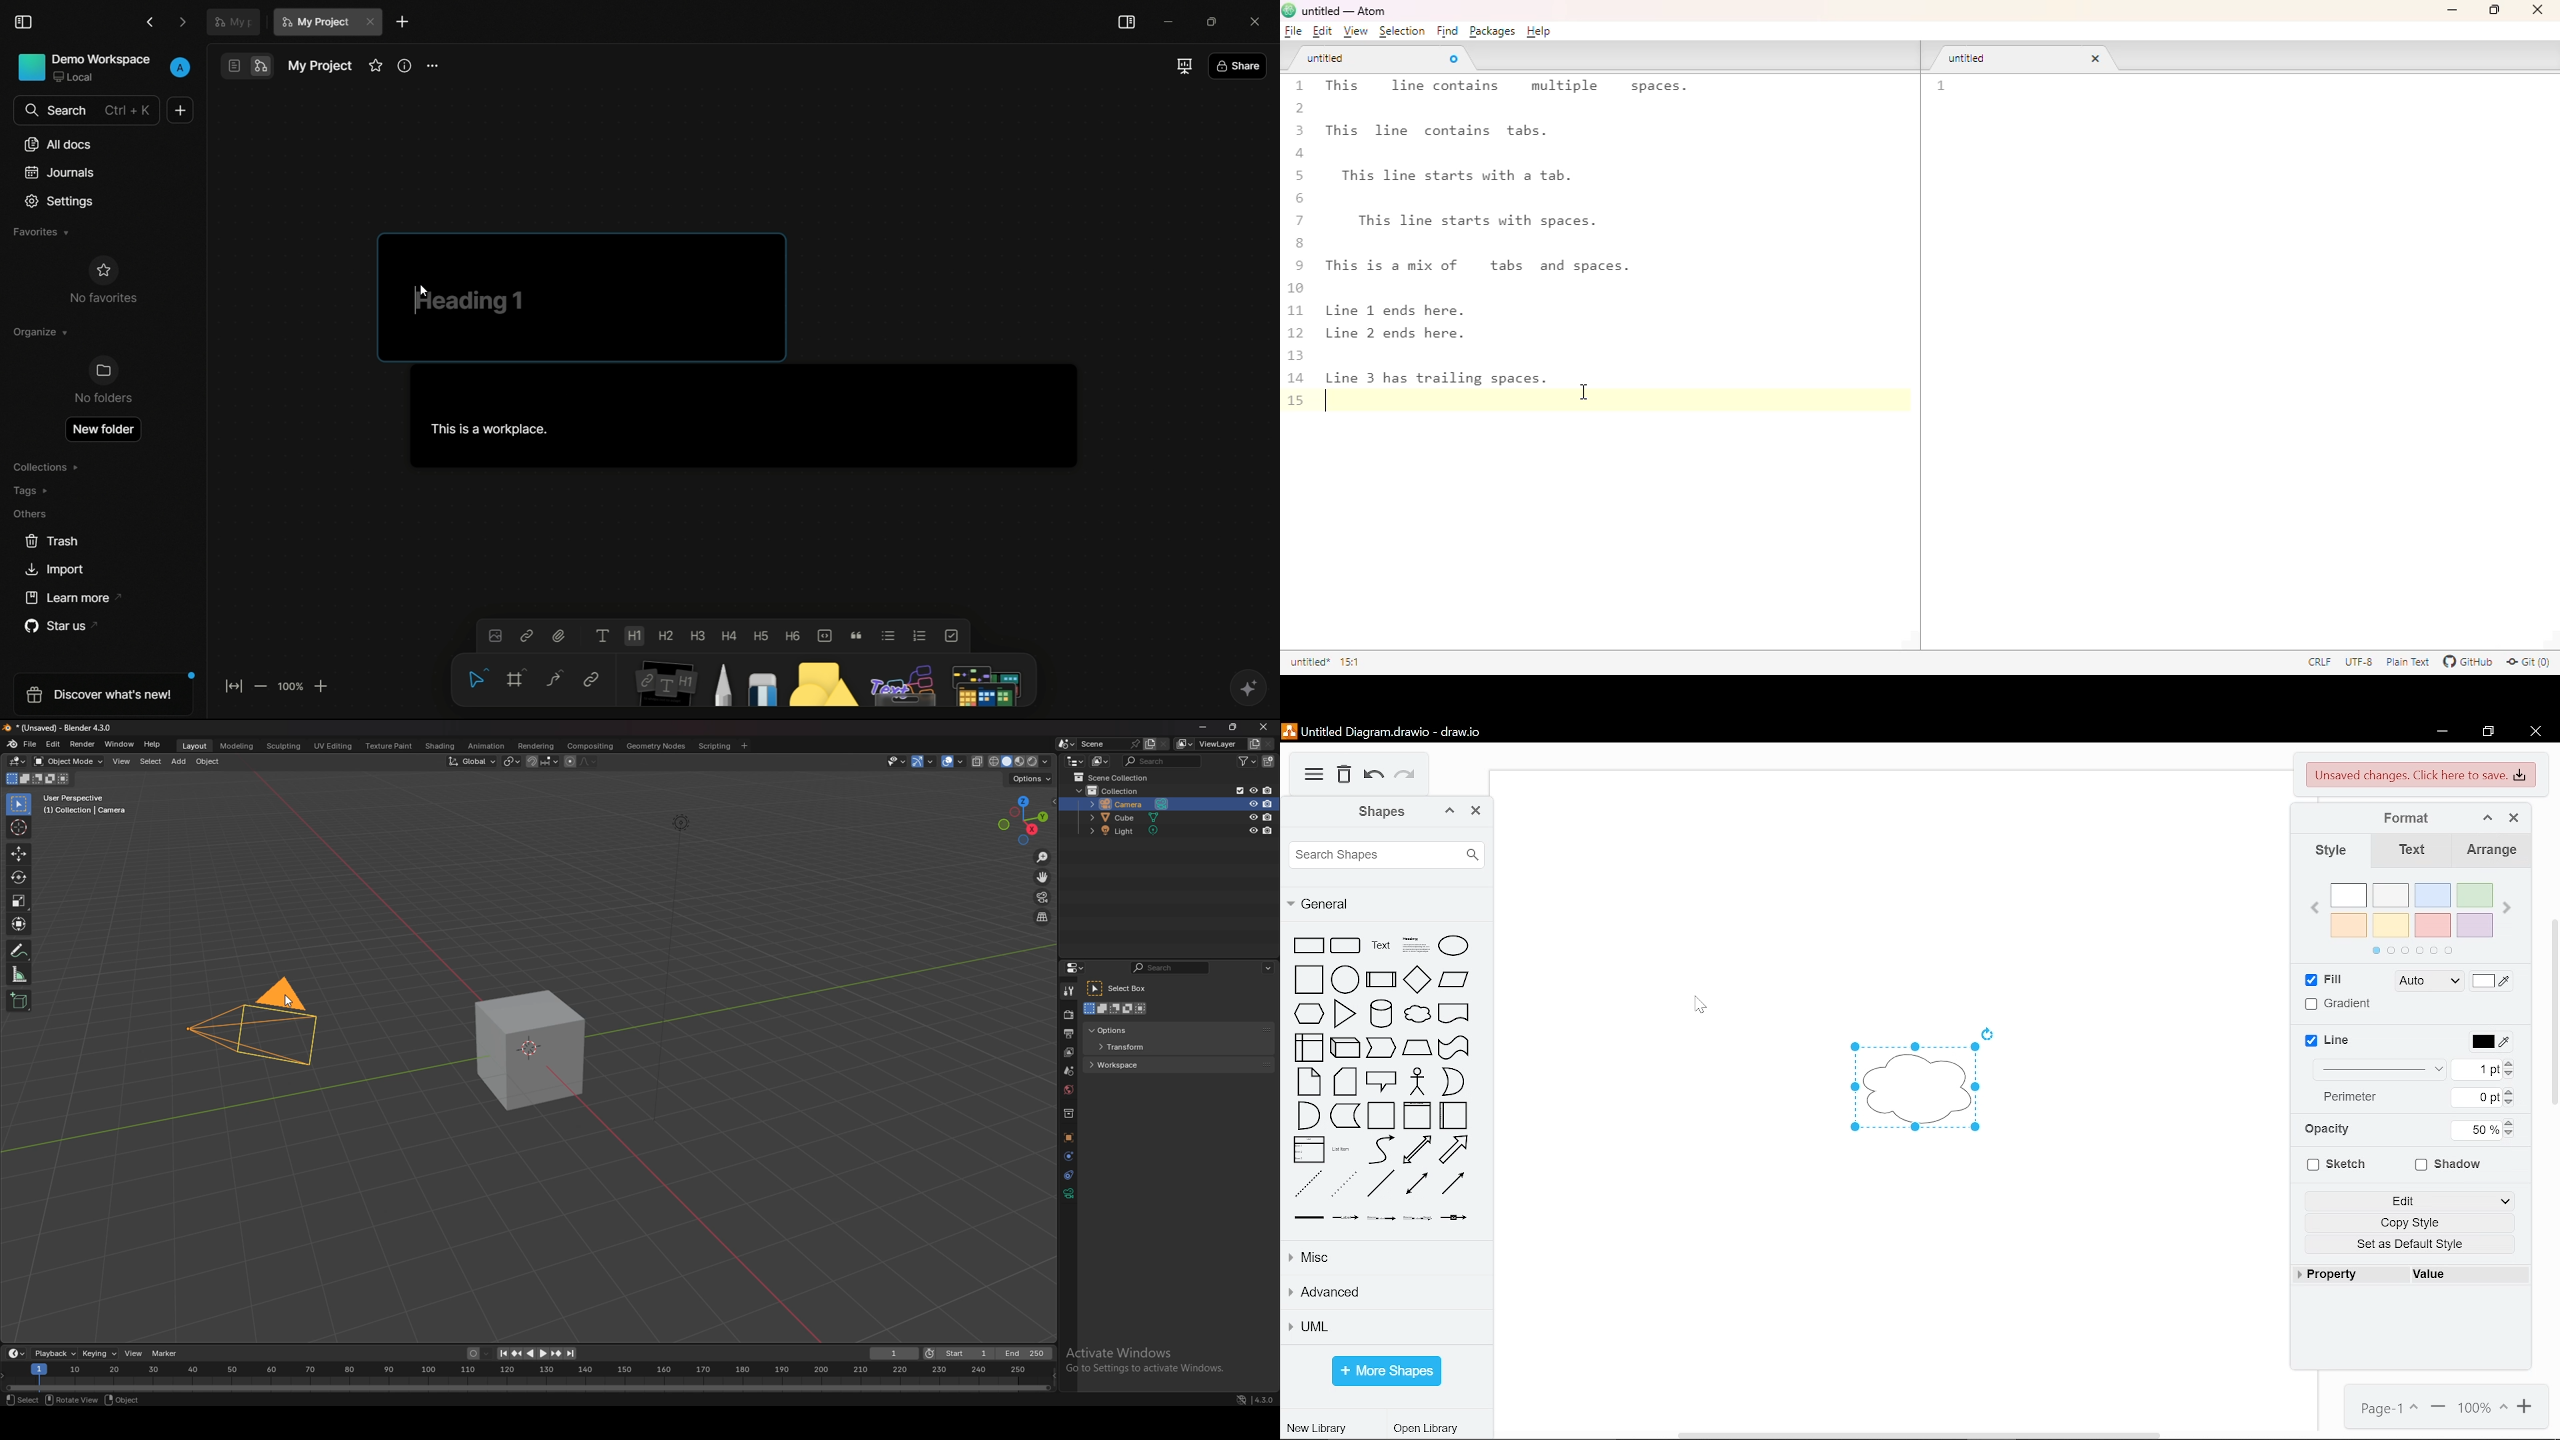 The image size is (2576, 1456). I want to click on increase perimeter, so click(2509, 1091).